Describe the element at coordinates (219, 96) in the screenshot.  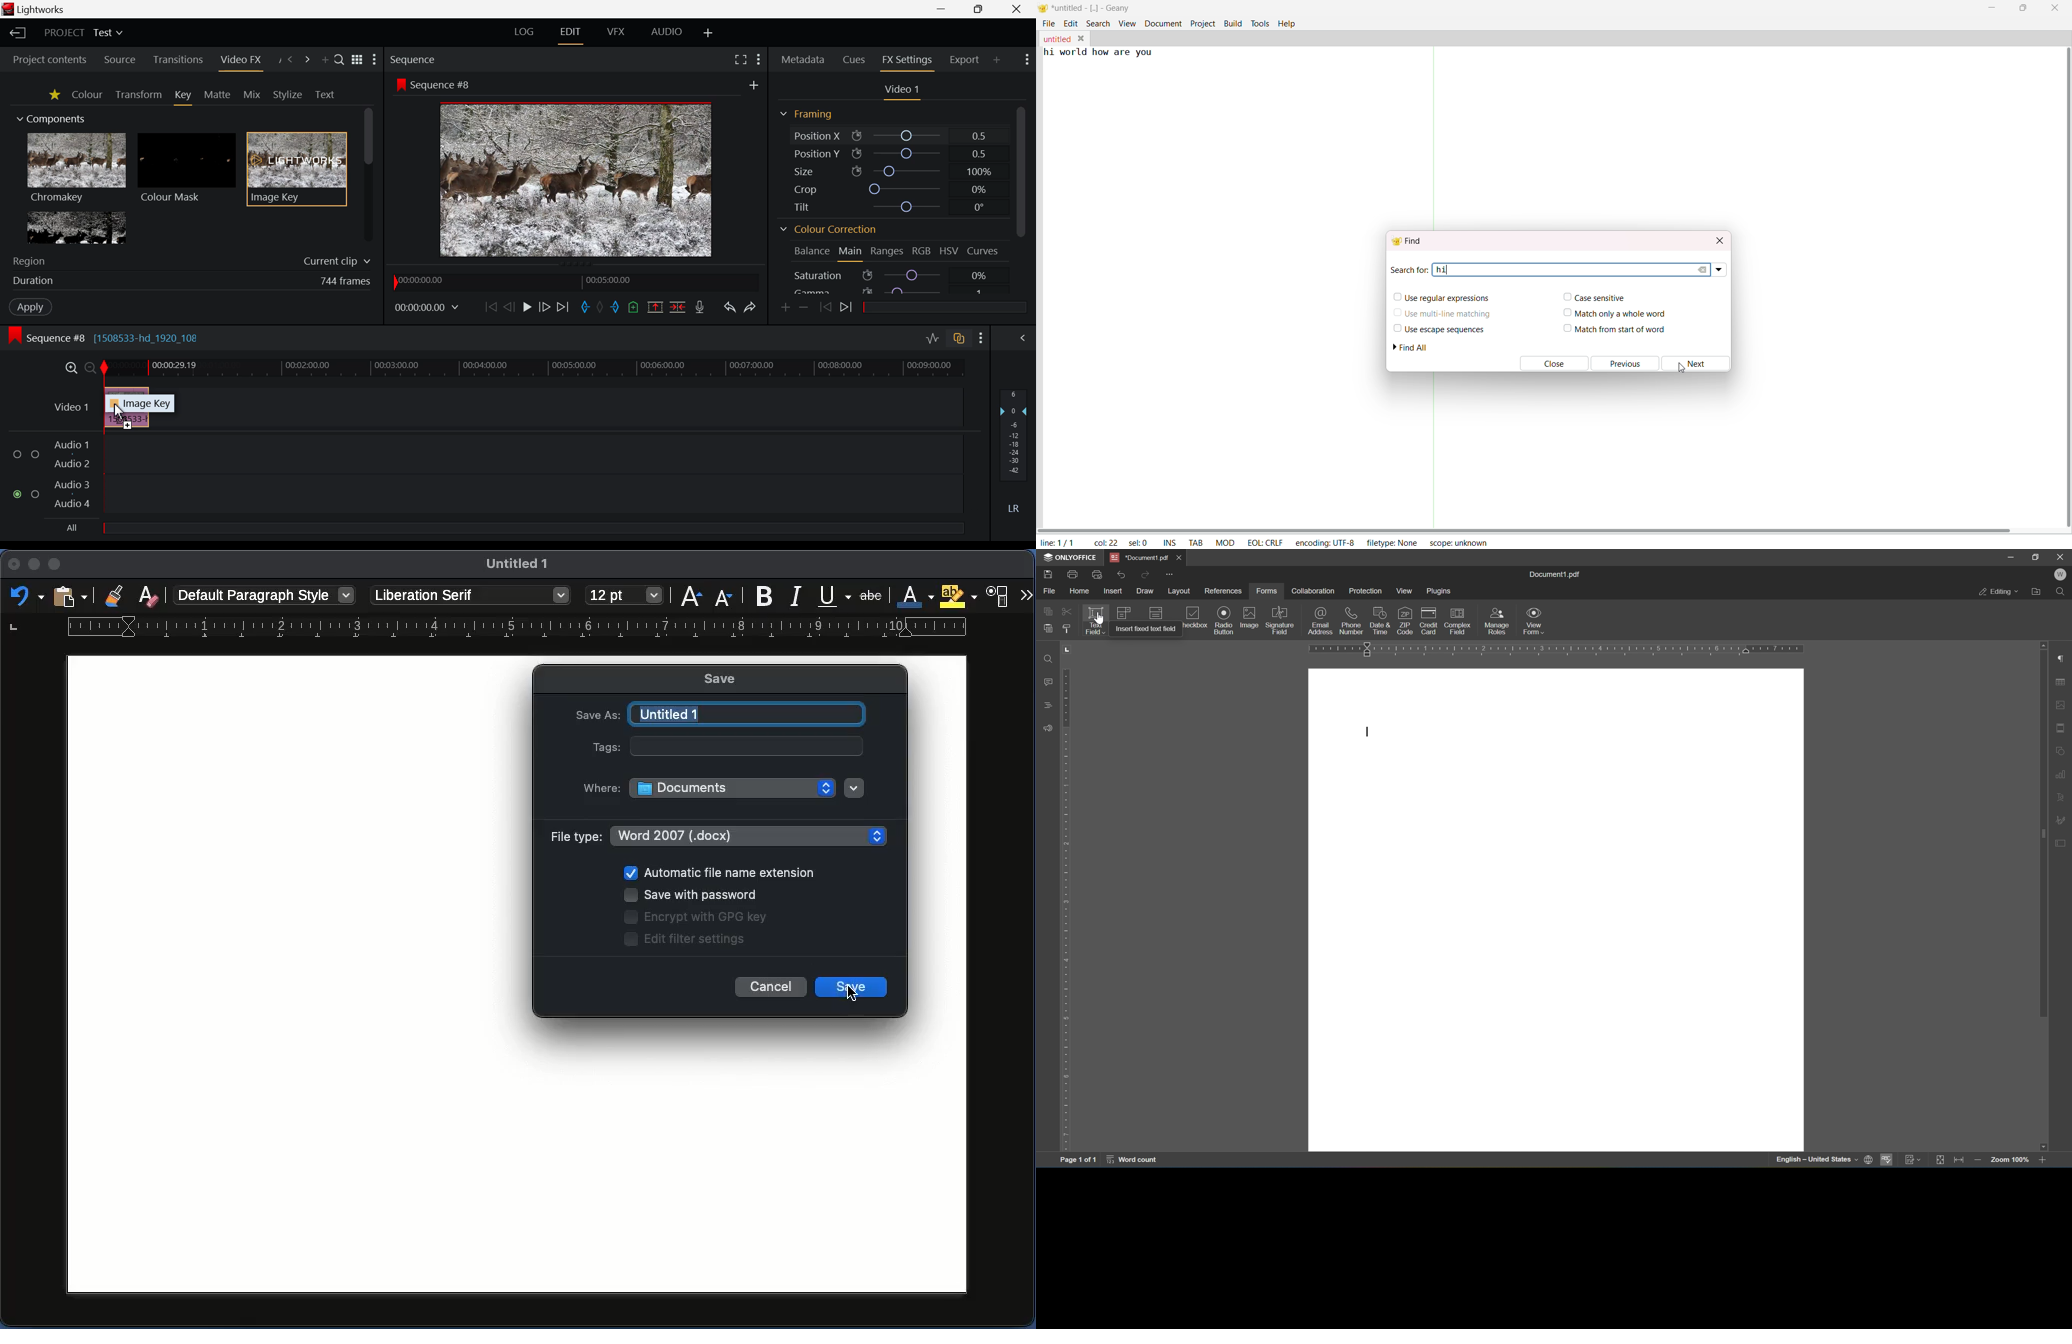
I see `Matte` at that location.